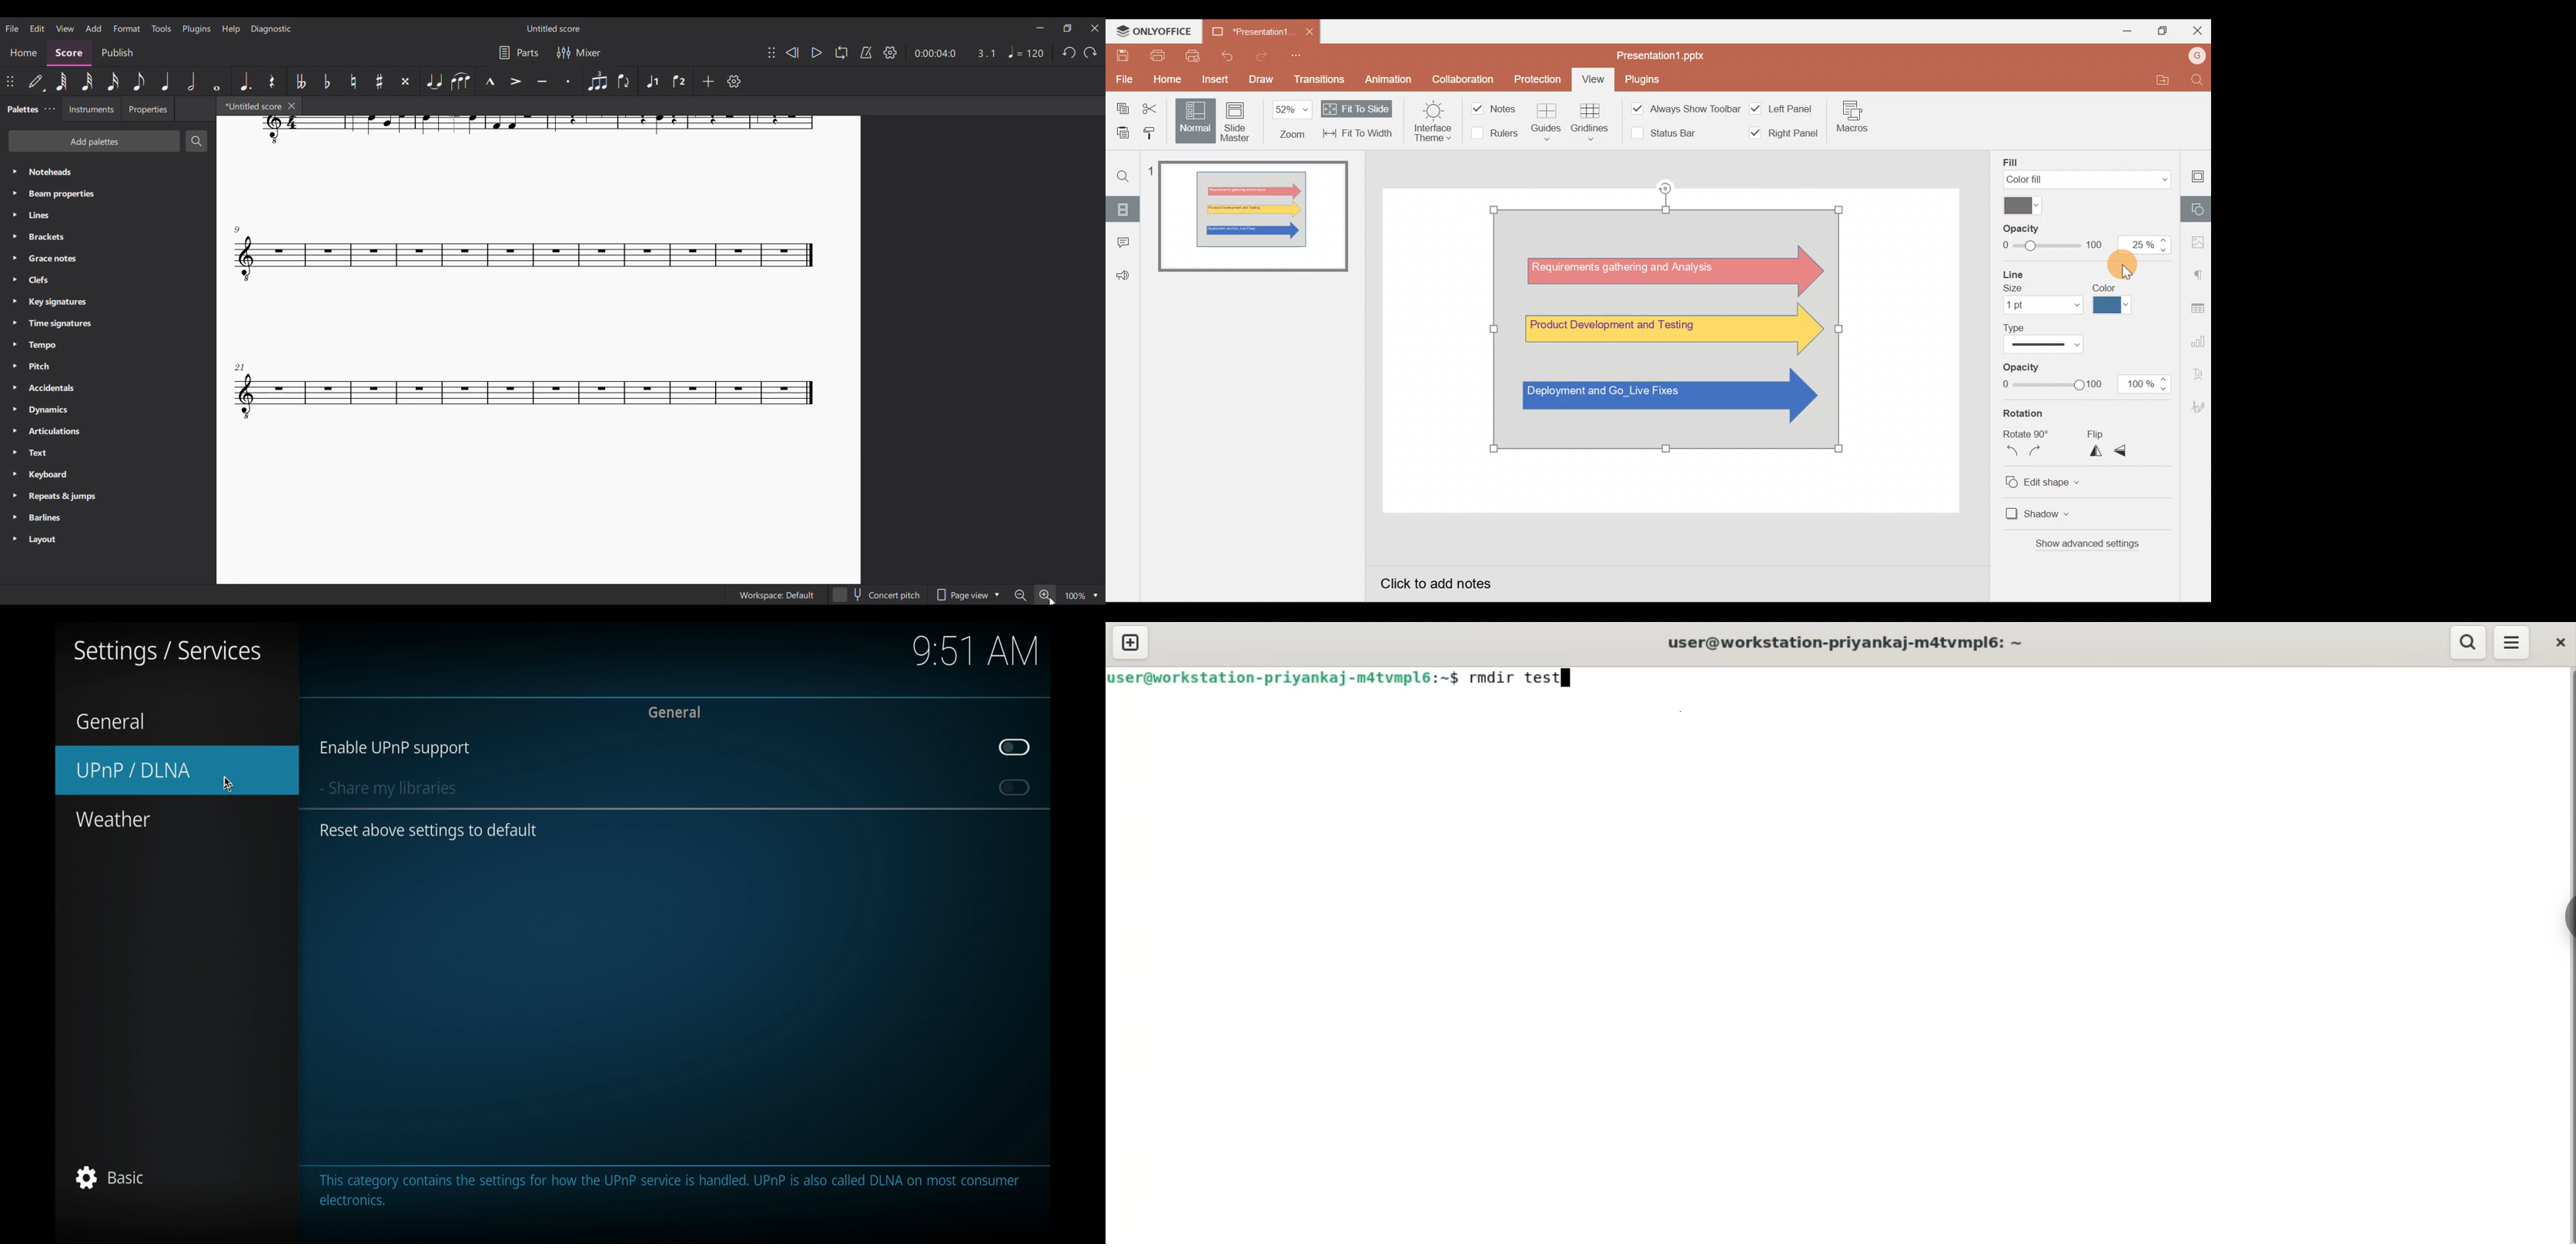 The height and width of the screenshot is (1260, 2576). Describe the element at coordinates (519, 53) in the screenshot. I see `Parts settings` at that location.